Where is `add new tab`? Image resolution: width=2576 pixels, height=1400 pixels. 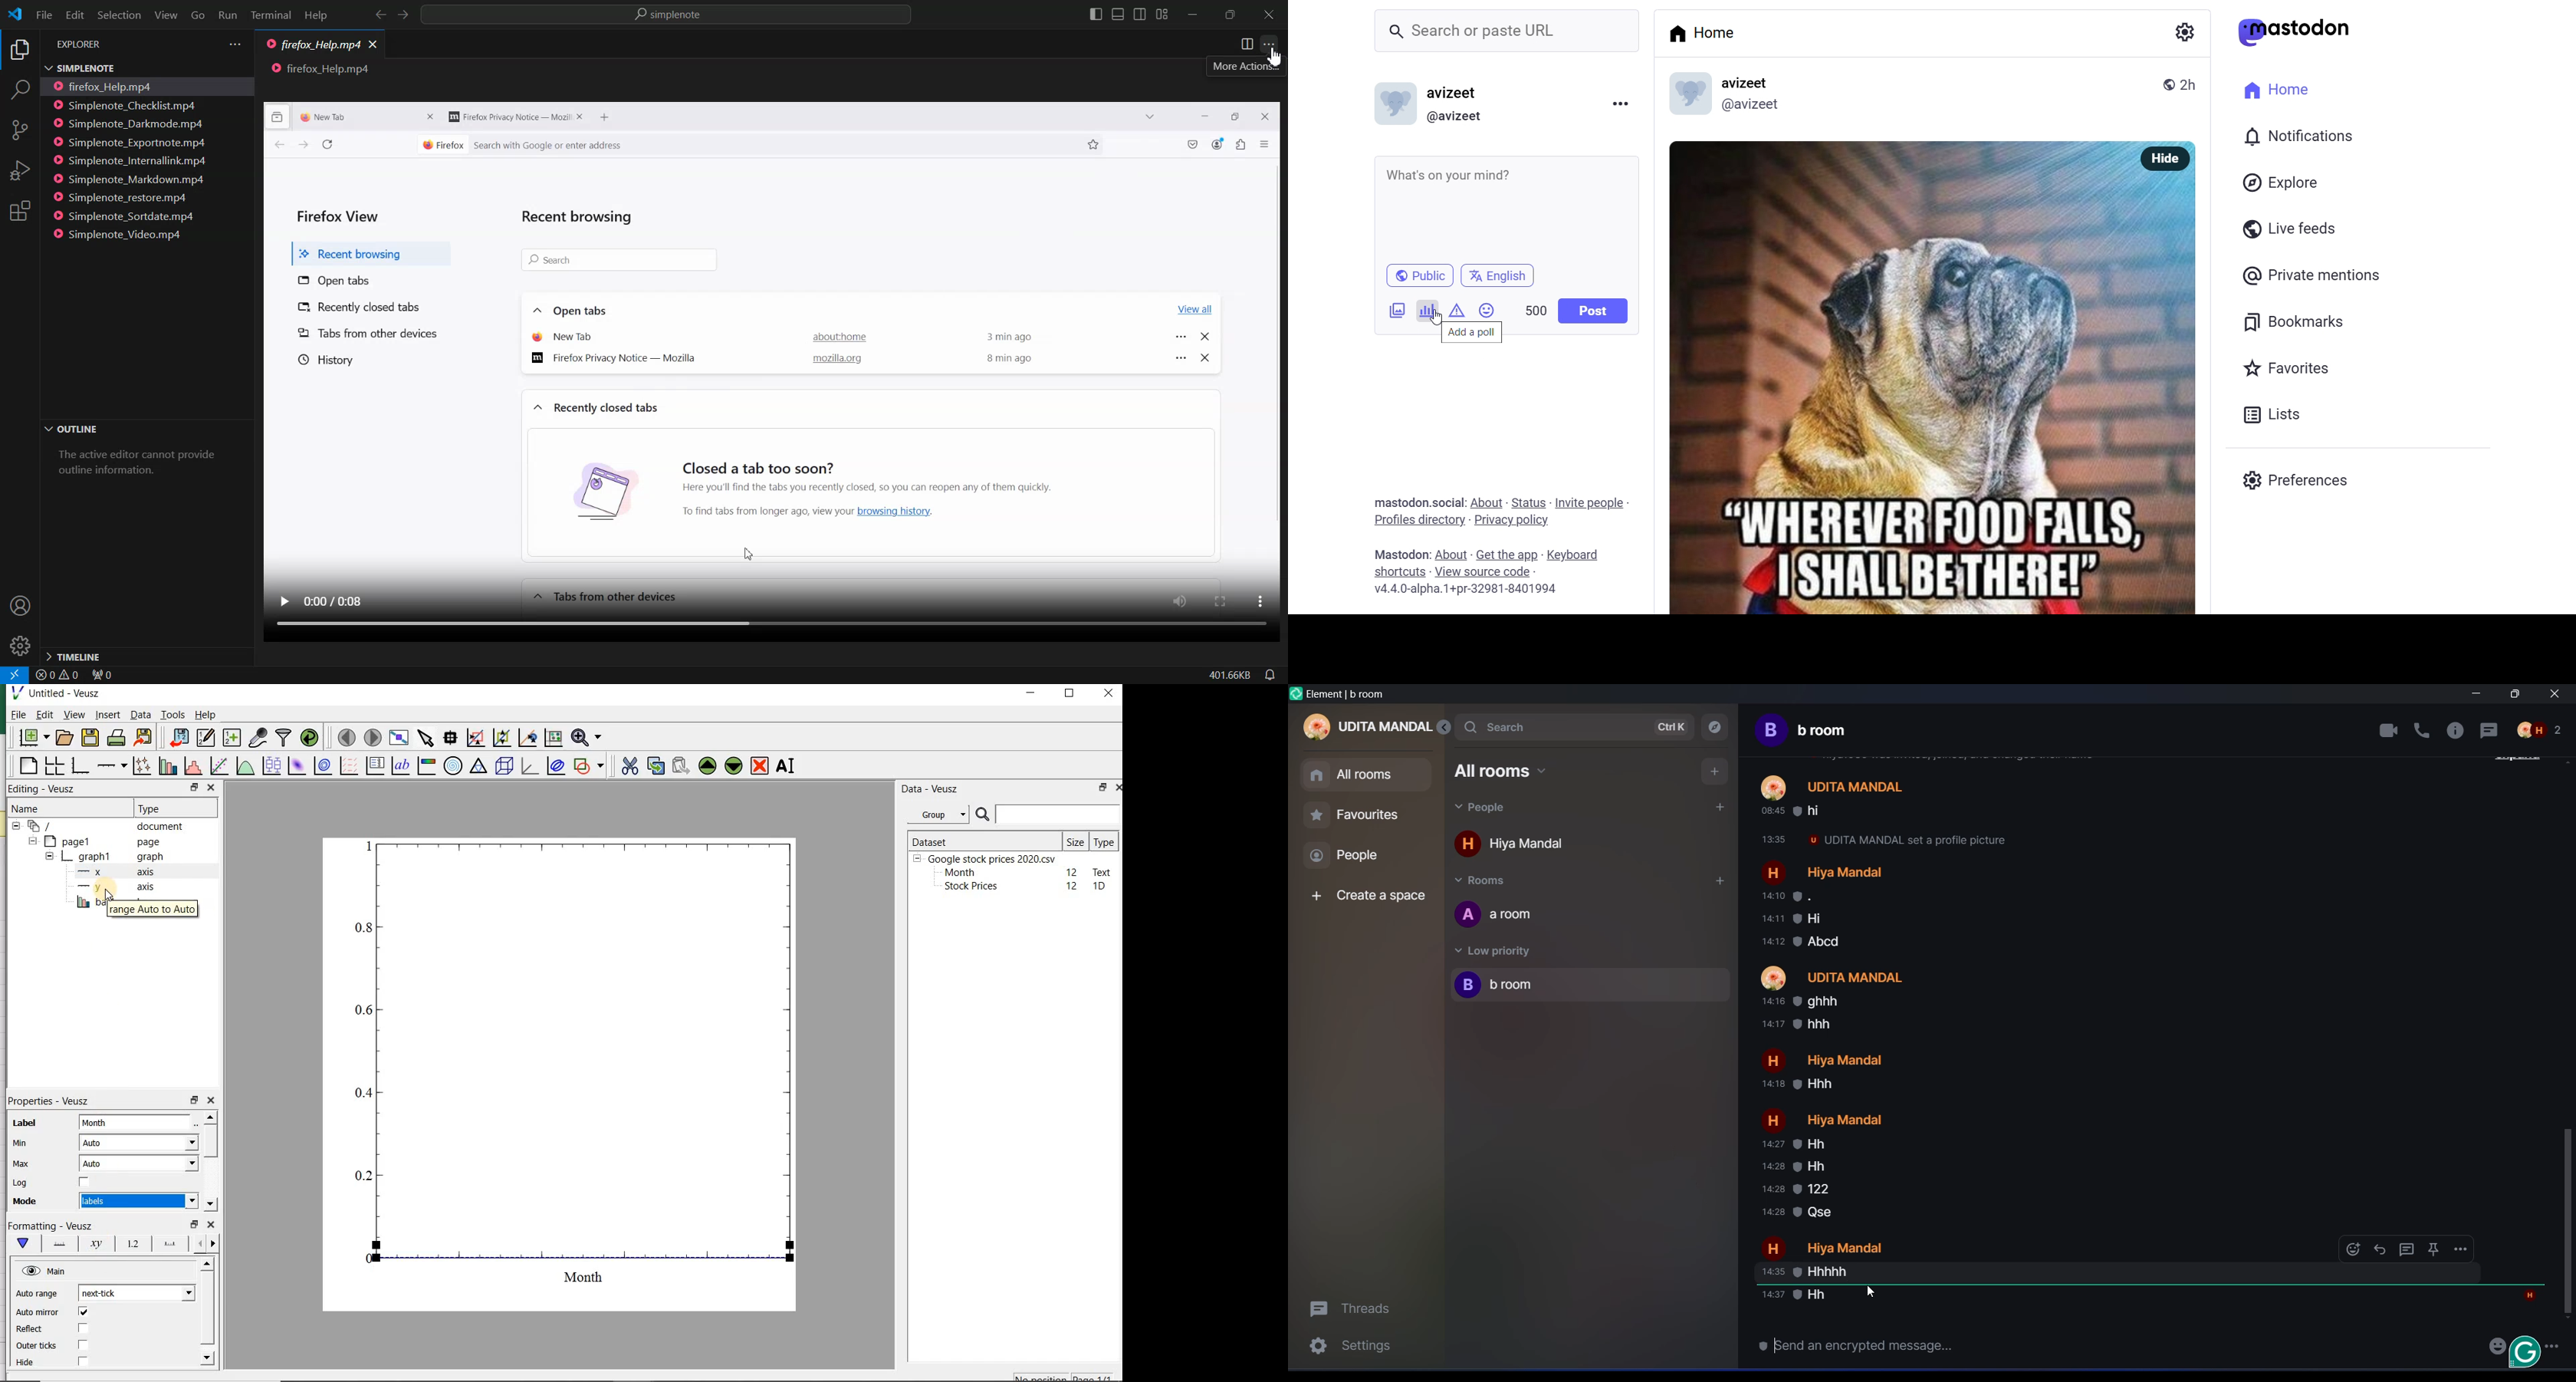 add new tab is located at coordinates (608, 118).